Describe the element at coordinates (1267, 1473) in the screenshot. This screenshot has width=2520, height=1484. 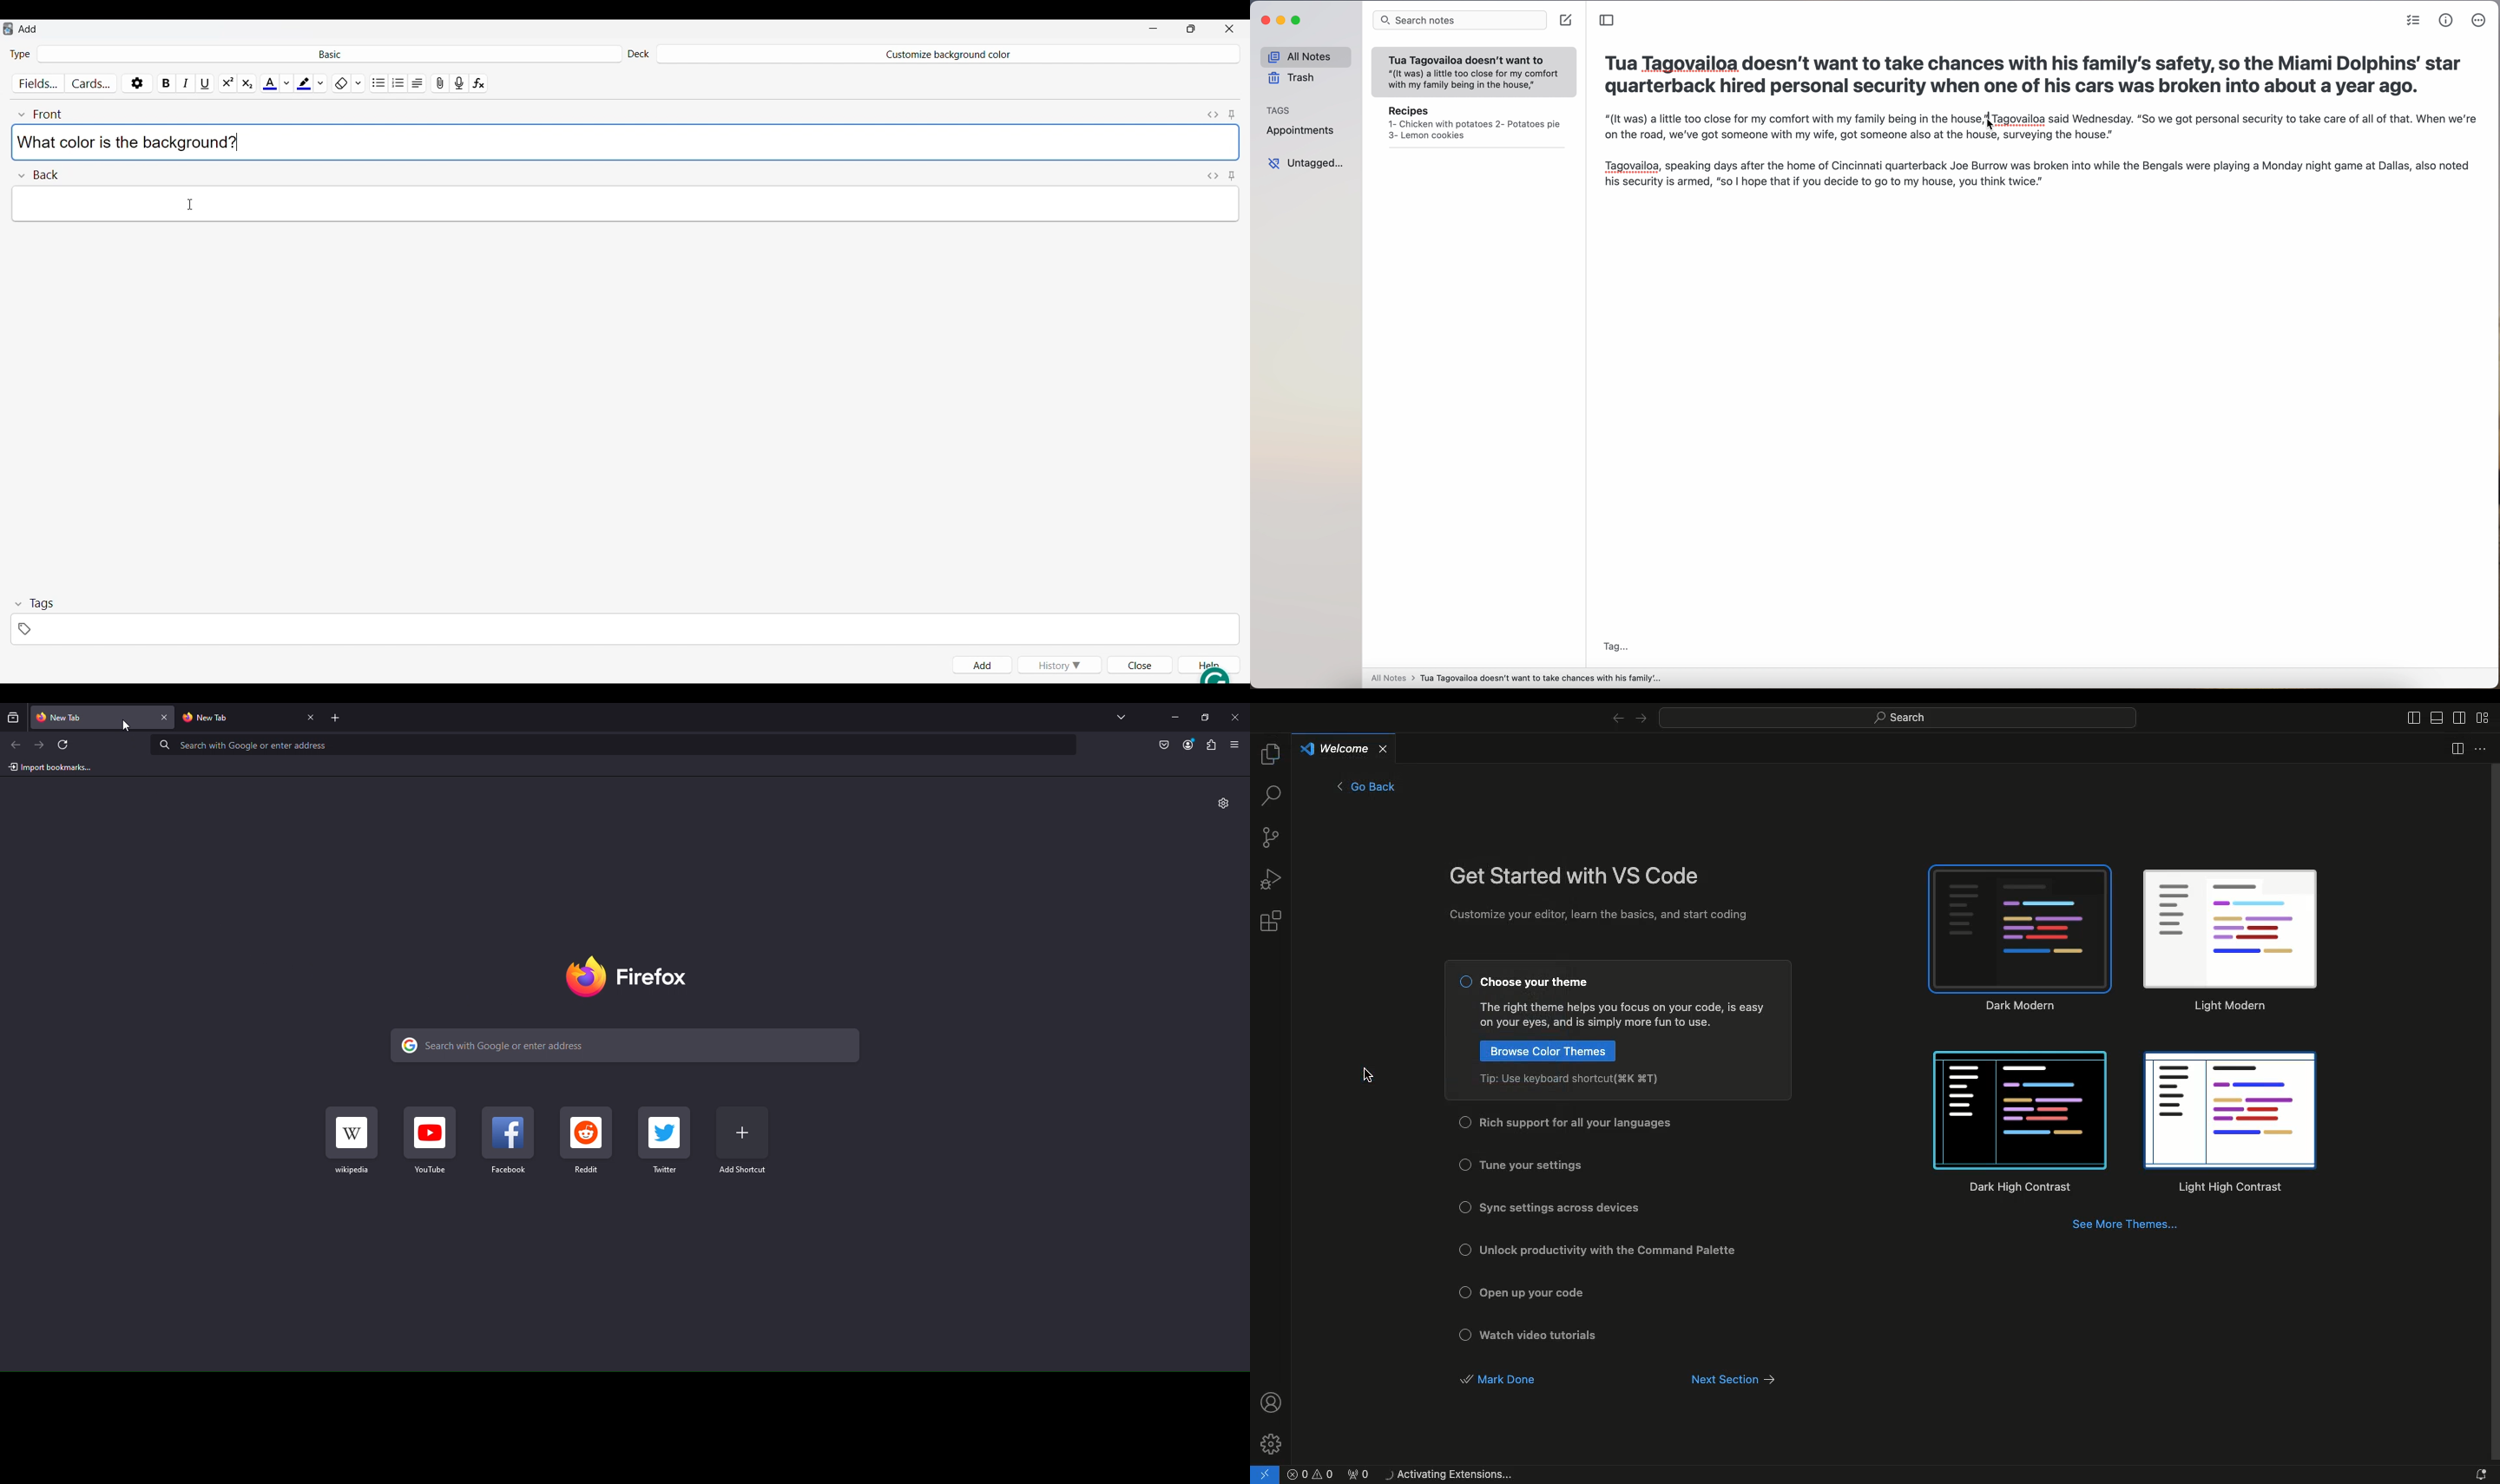
I see `Open a remote window` at that location.